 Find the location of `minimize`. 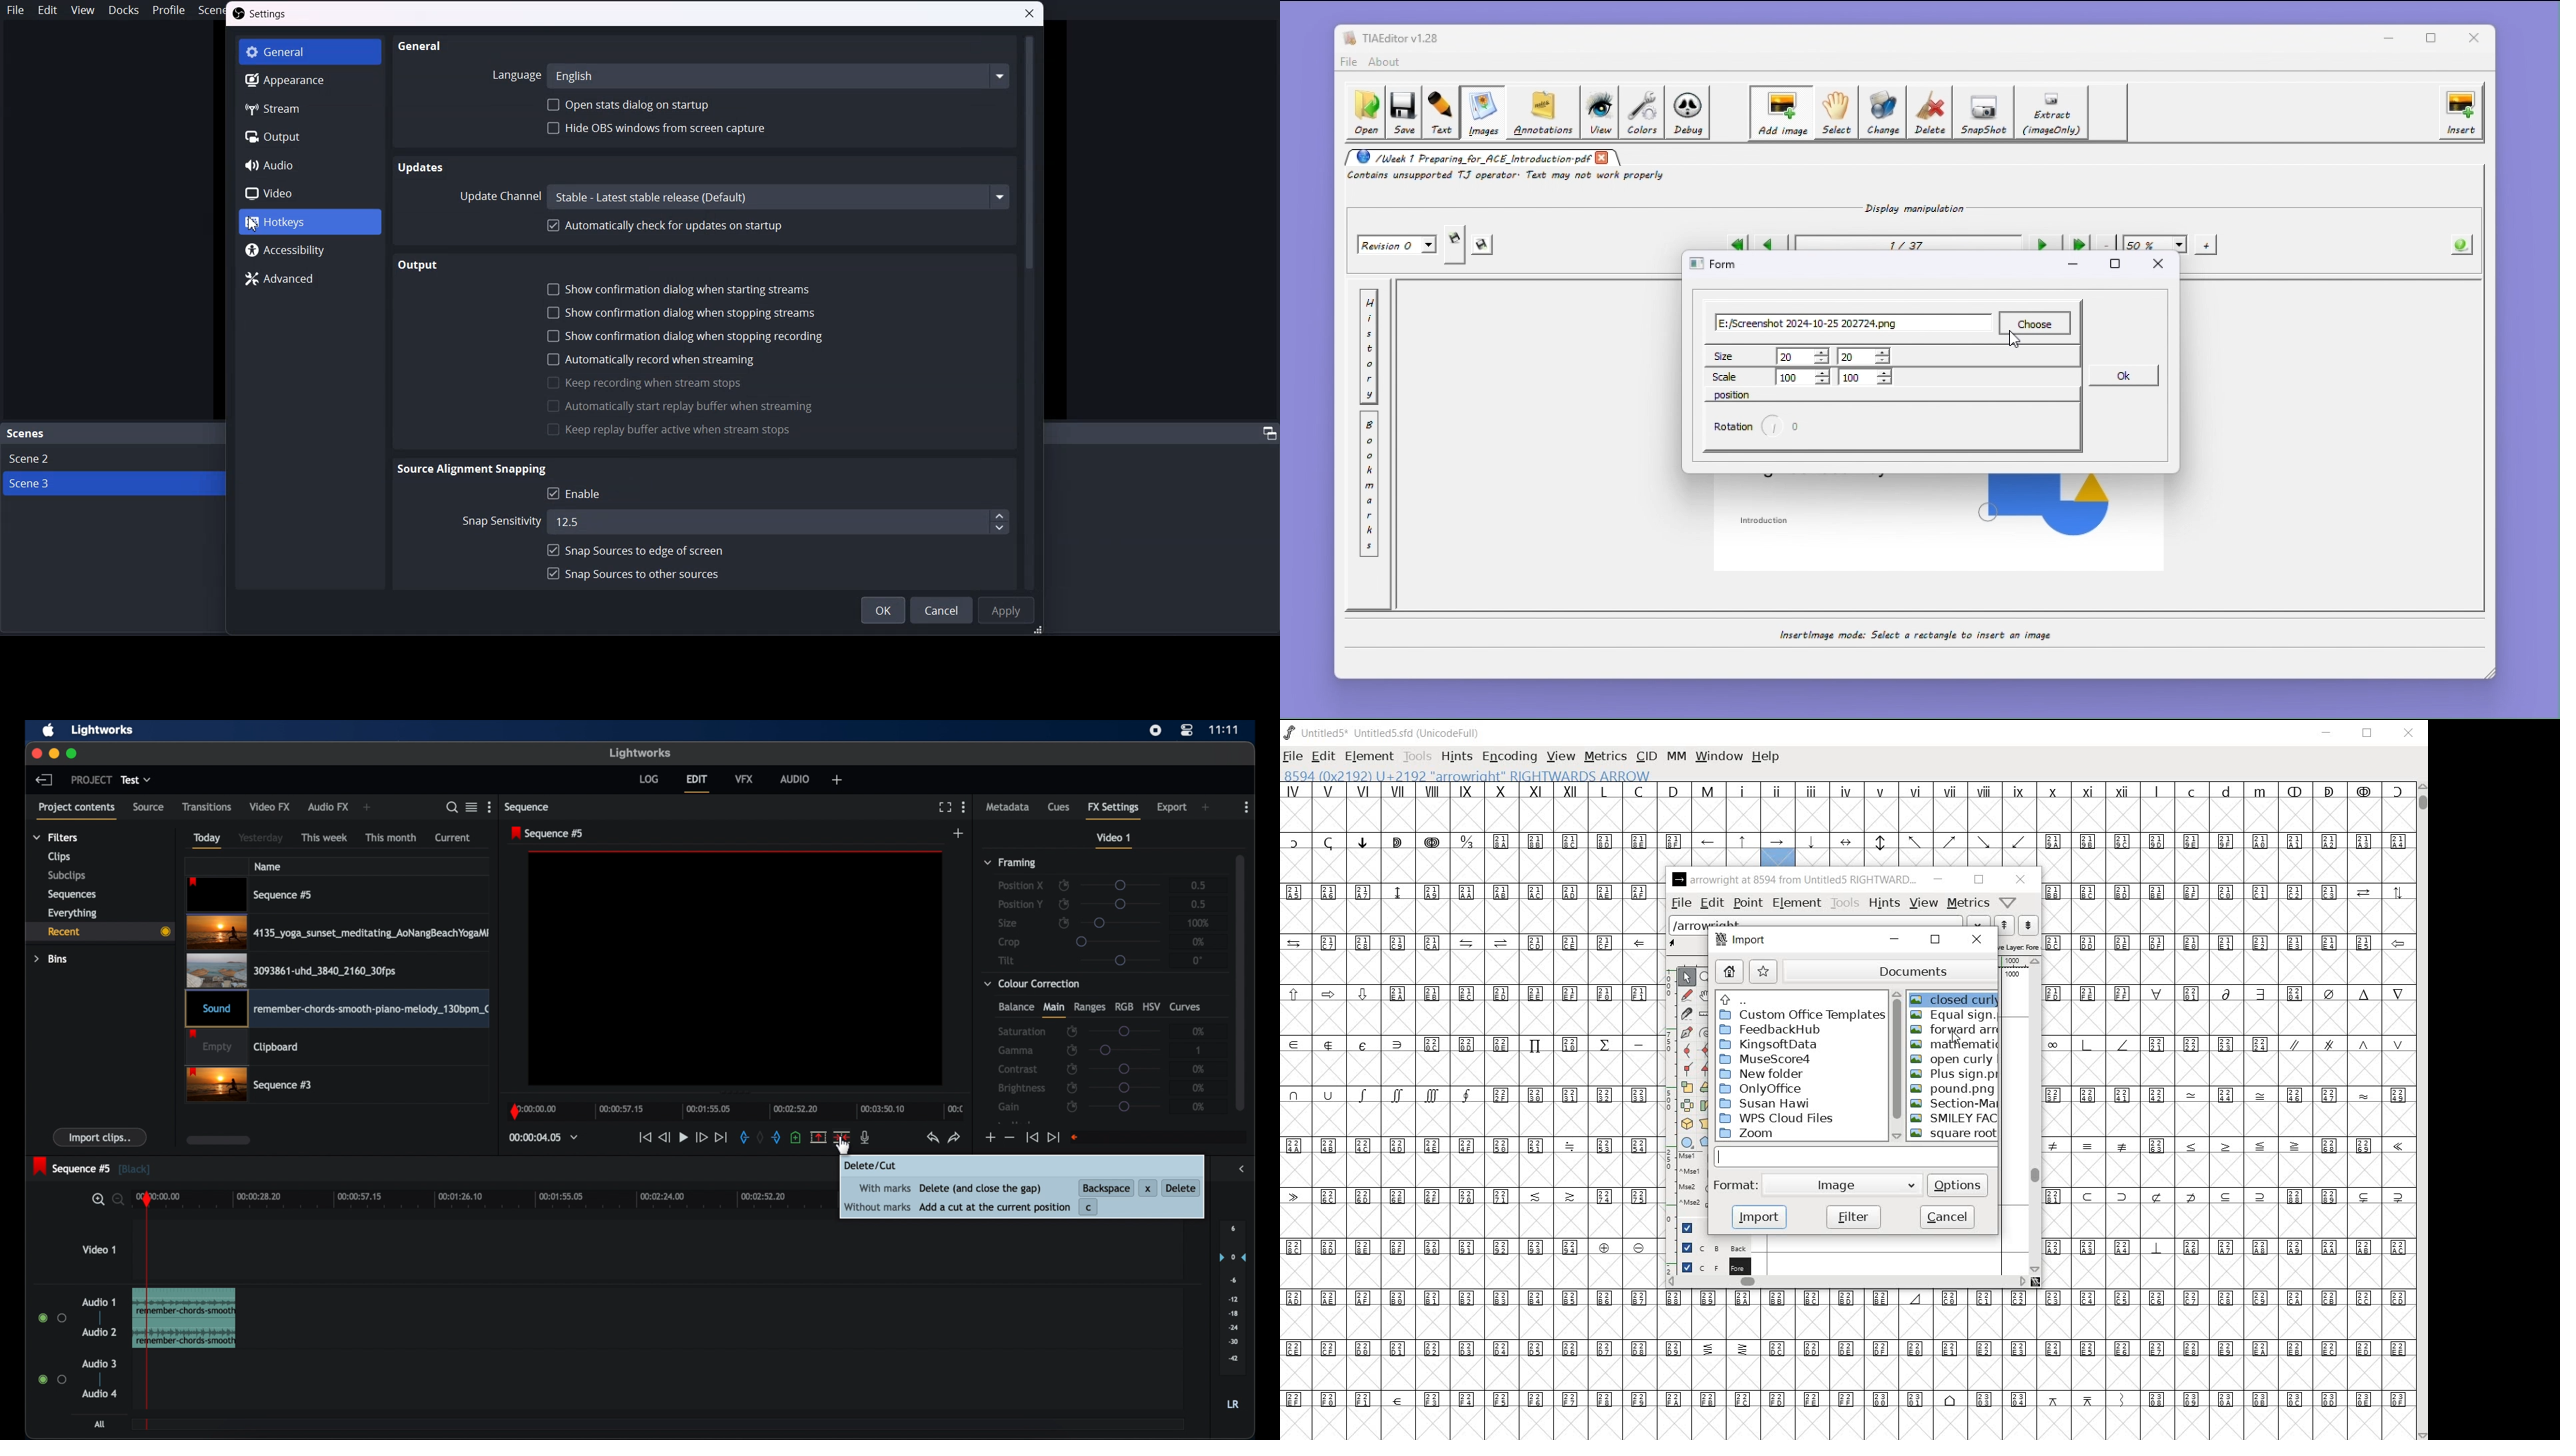

minimize is located at coordinates (53, 755).